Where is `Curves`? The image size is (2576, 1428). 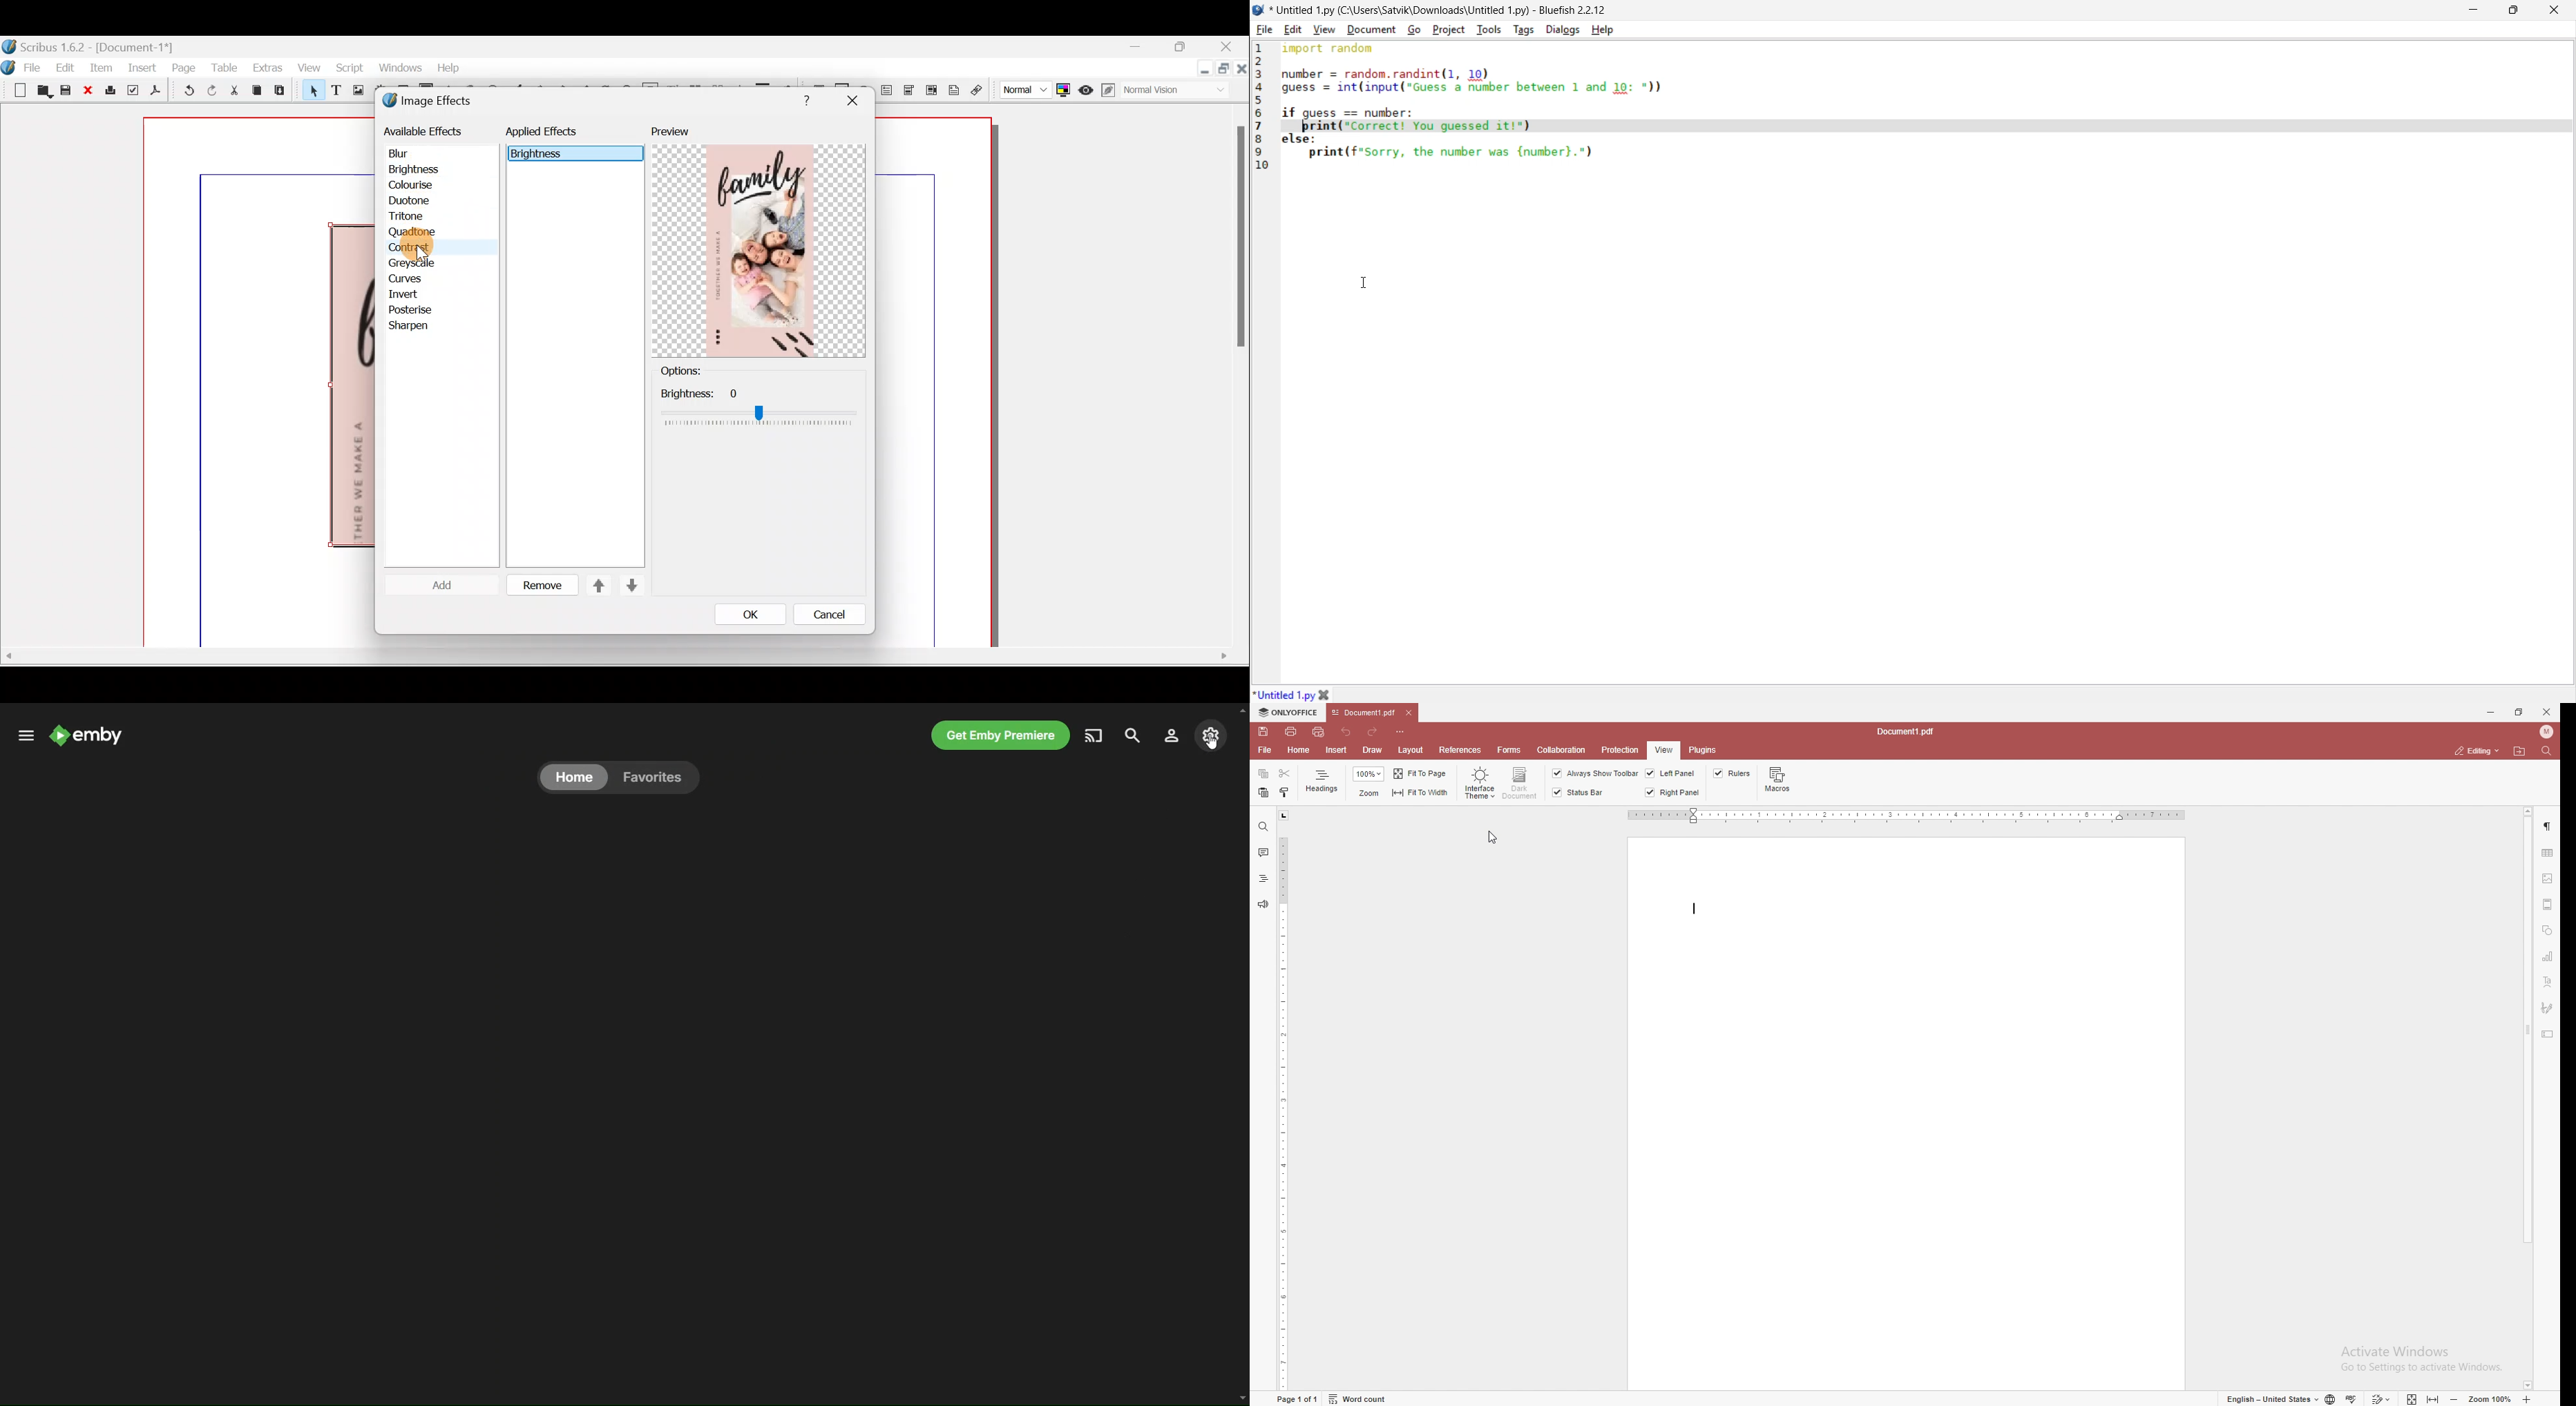
Curves is located at coordinates (415, 278).